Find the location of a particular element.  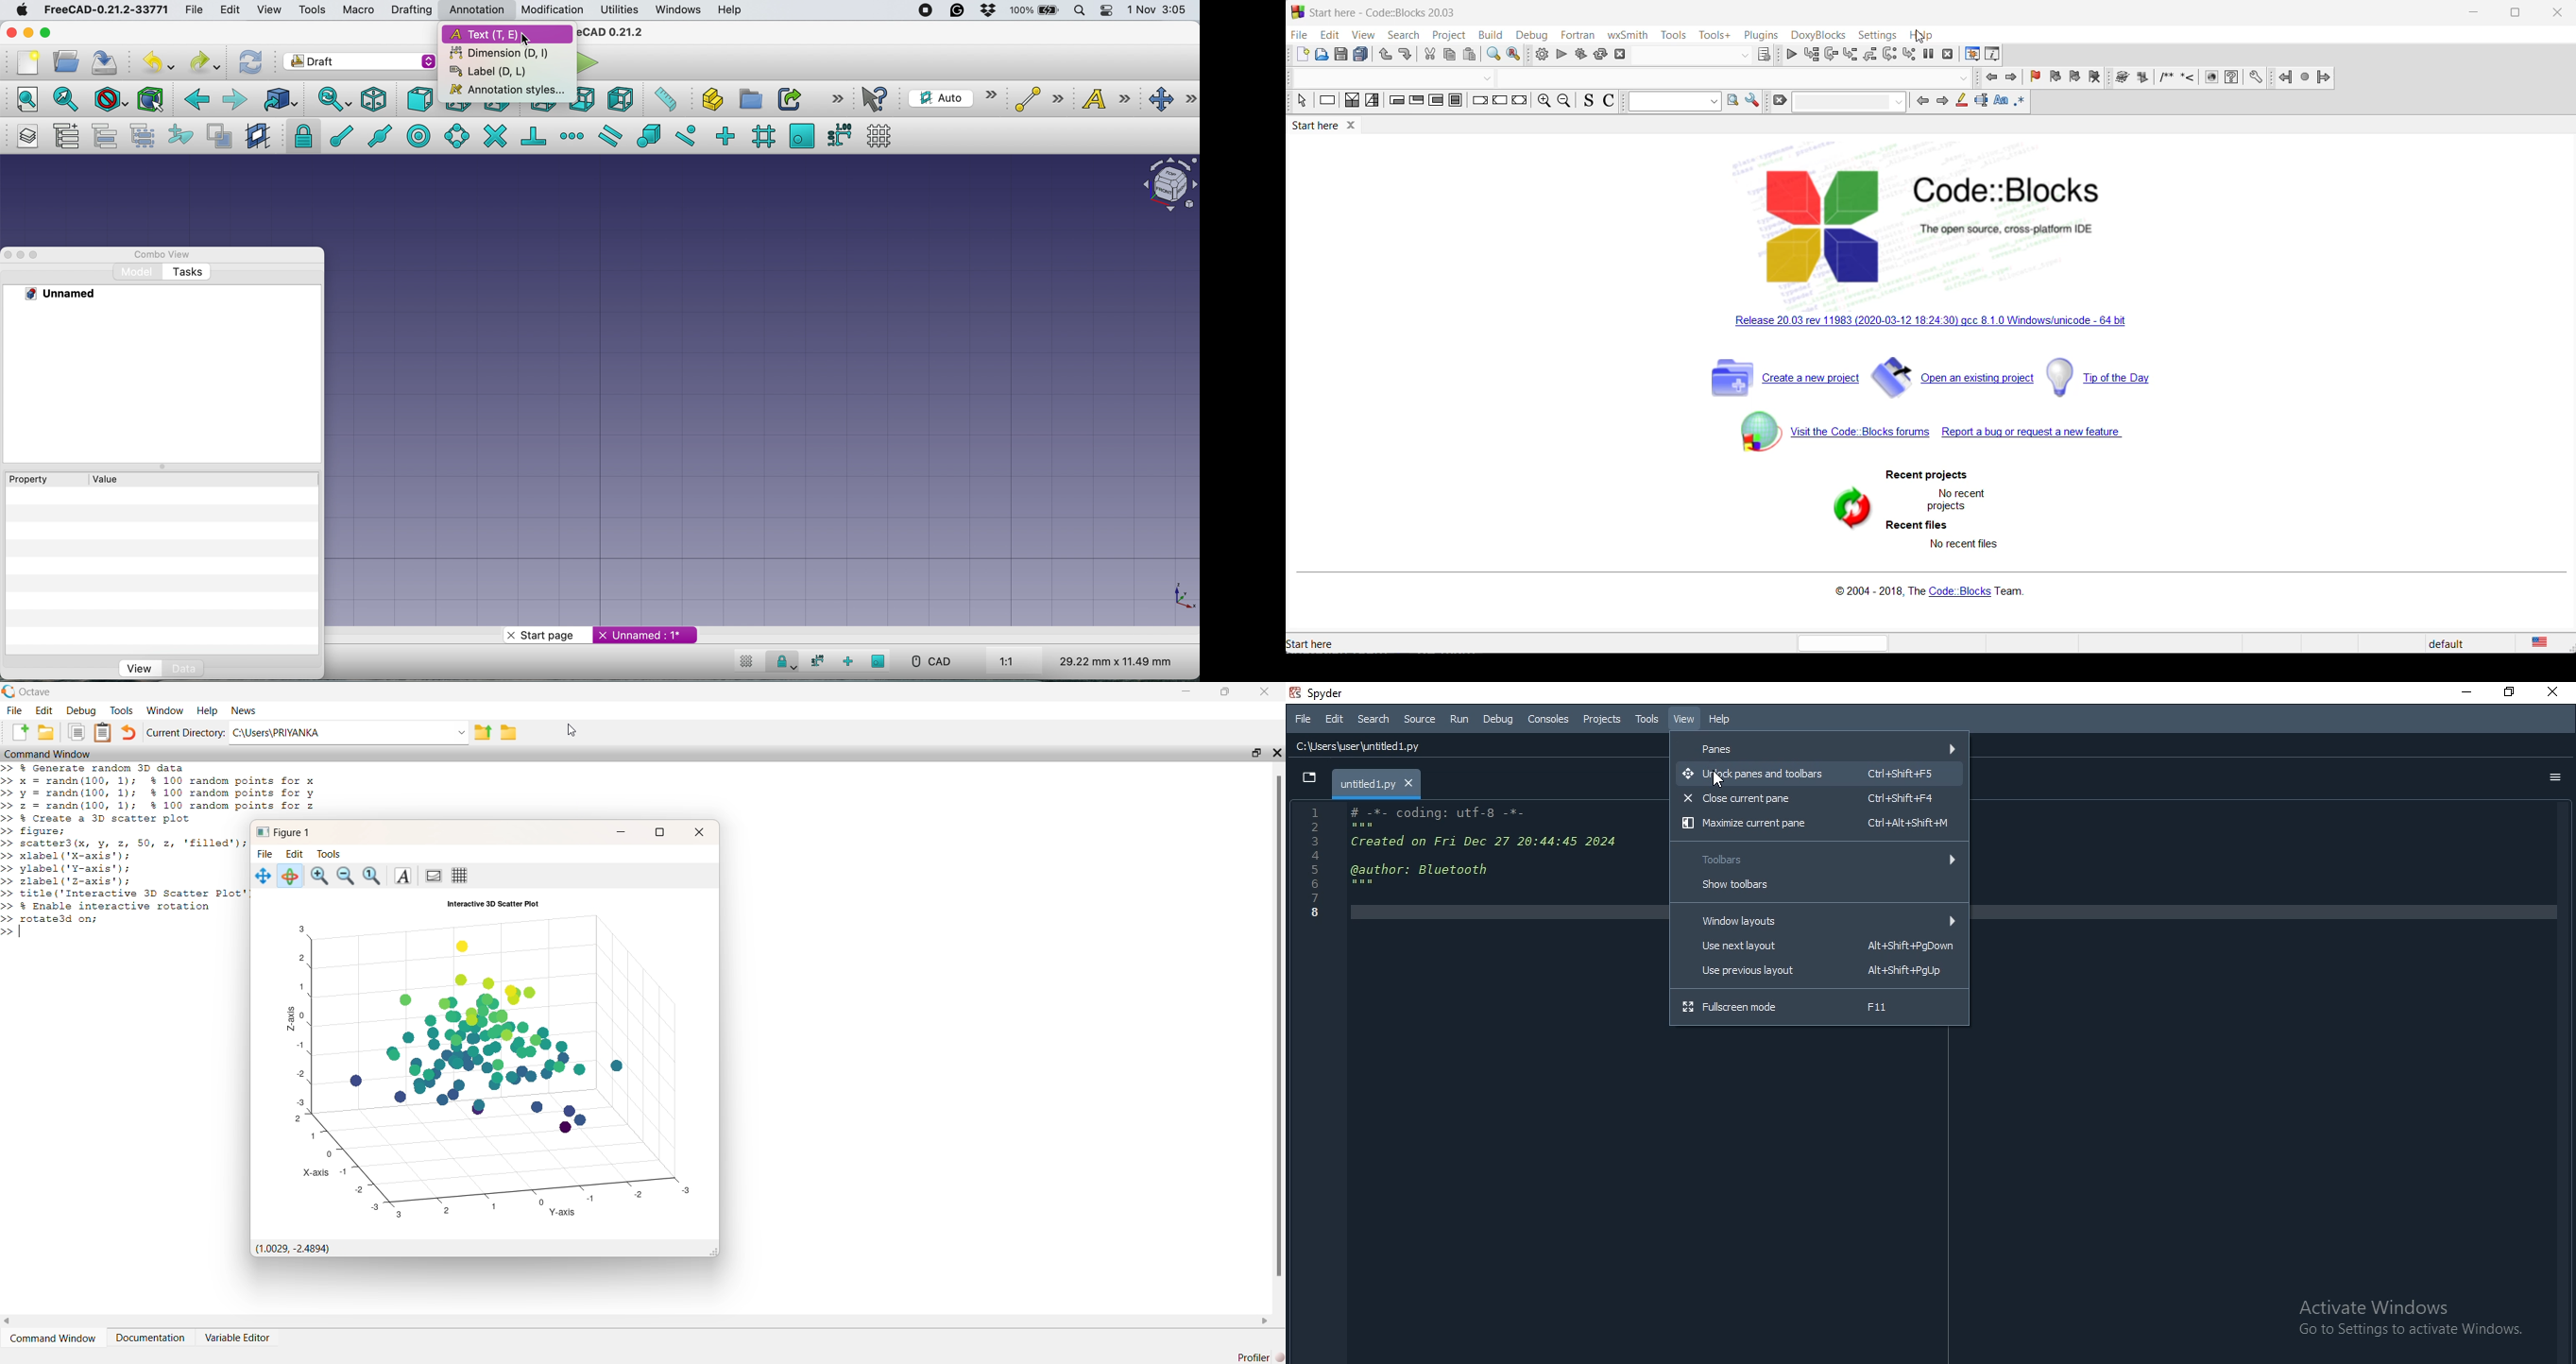

no recent file is located at coordinates (1962, 545).